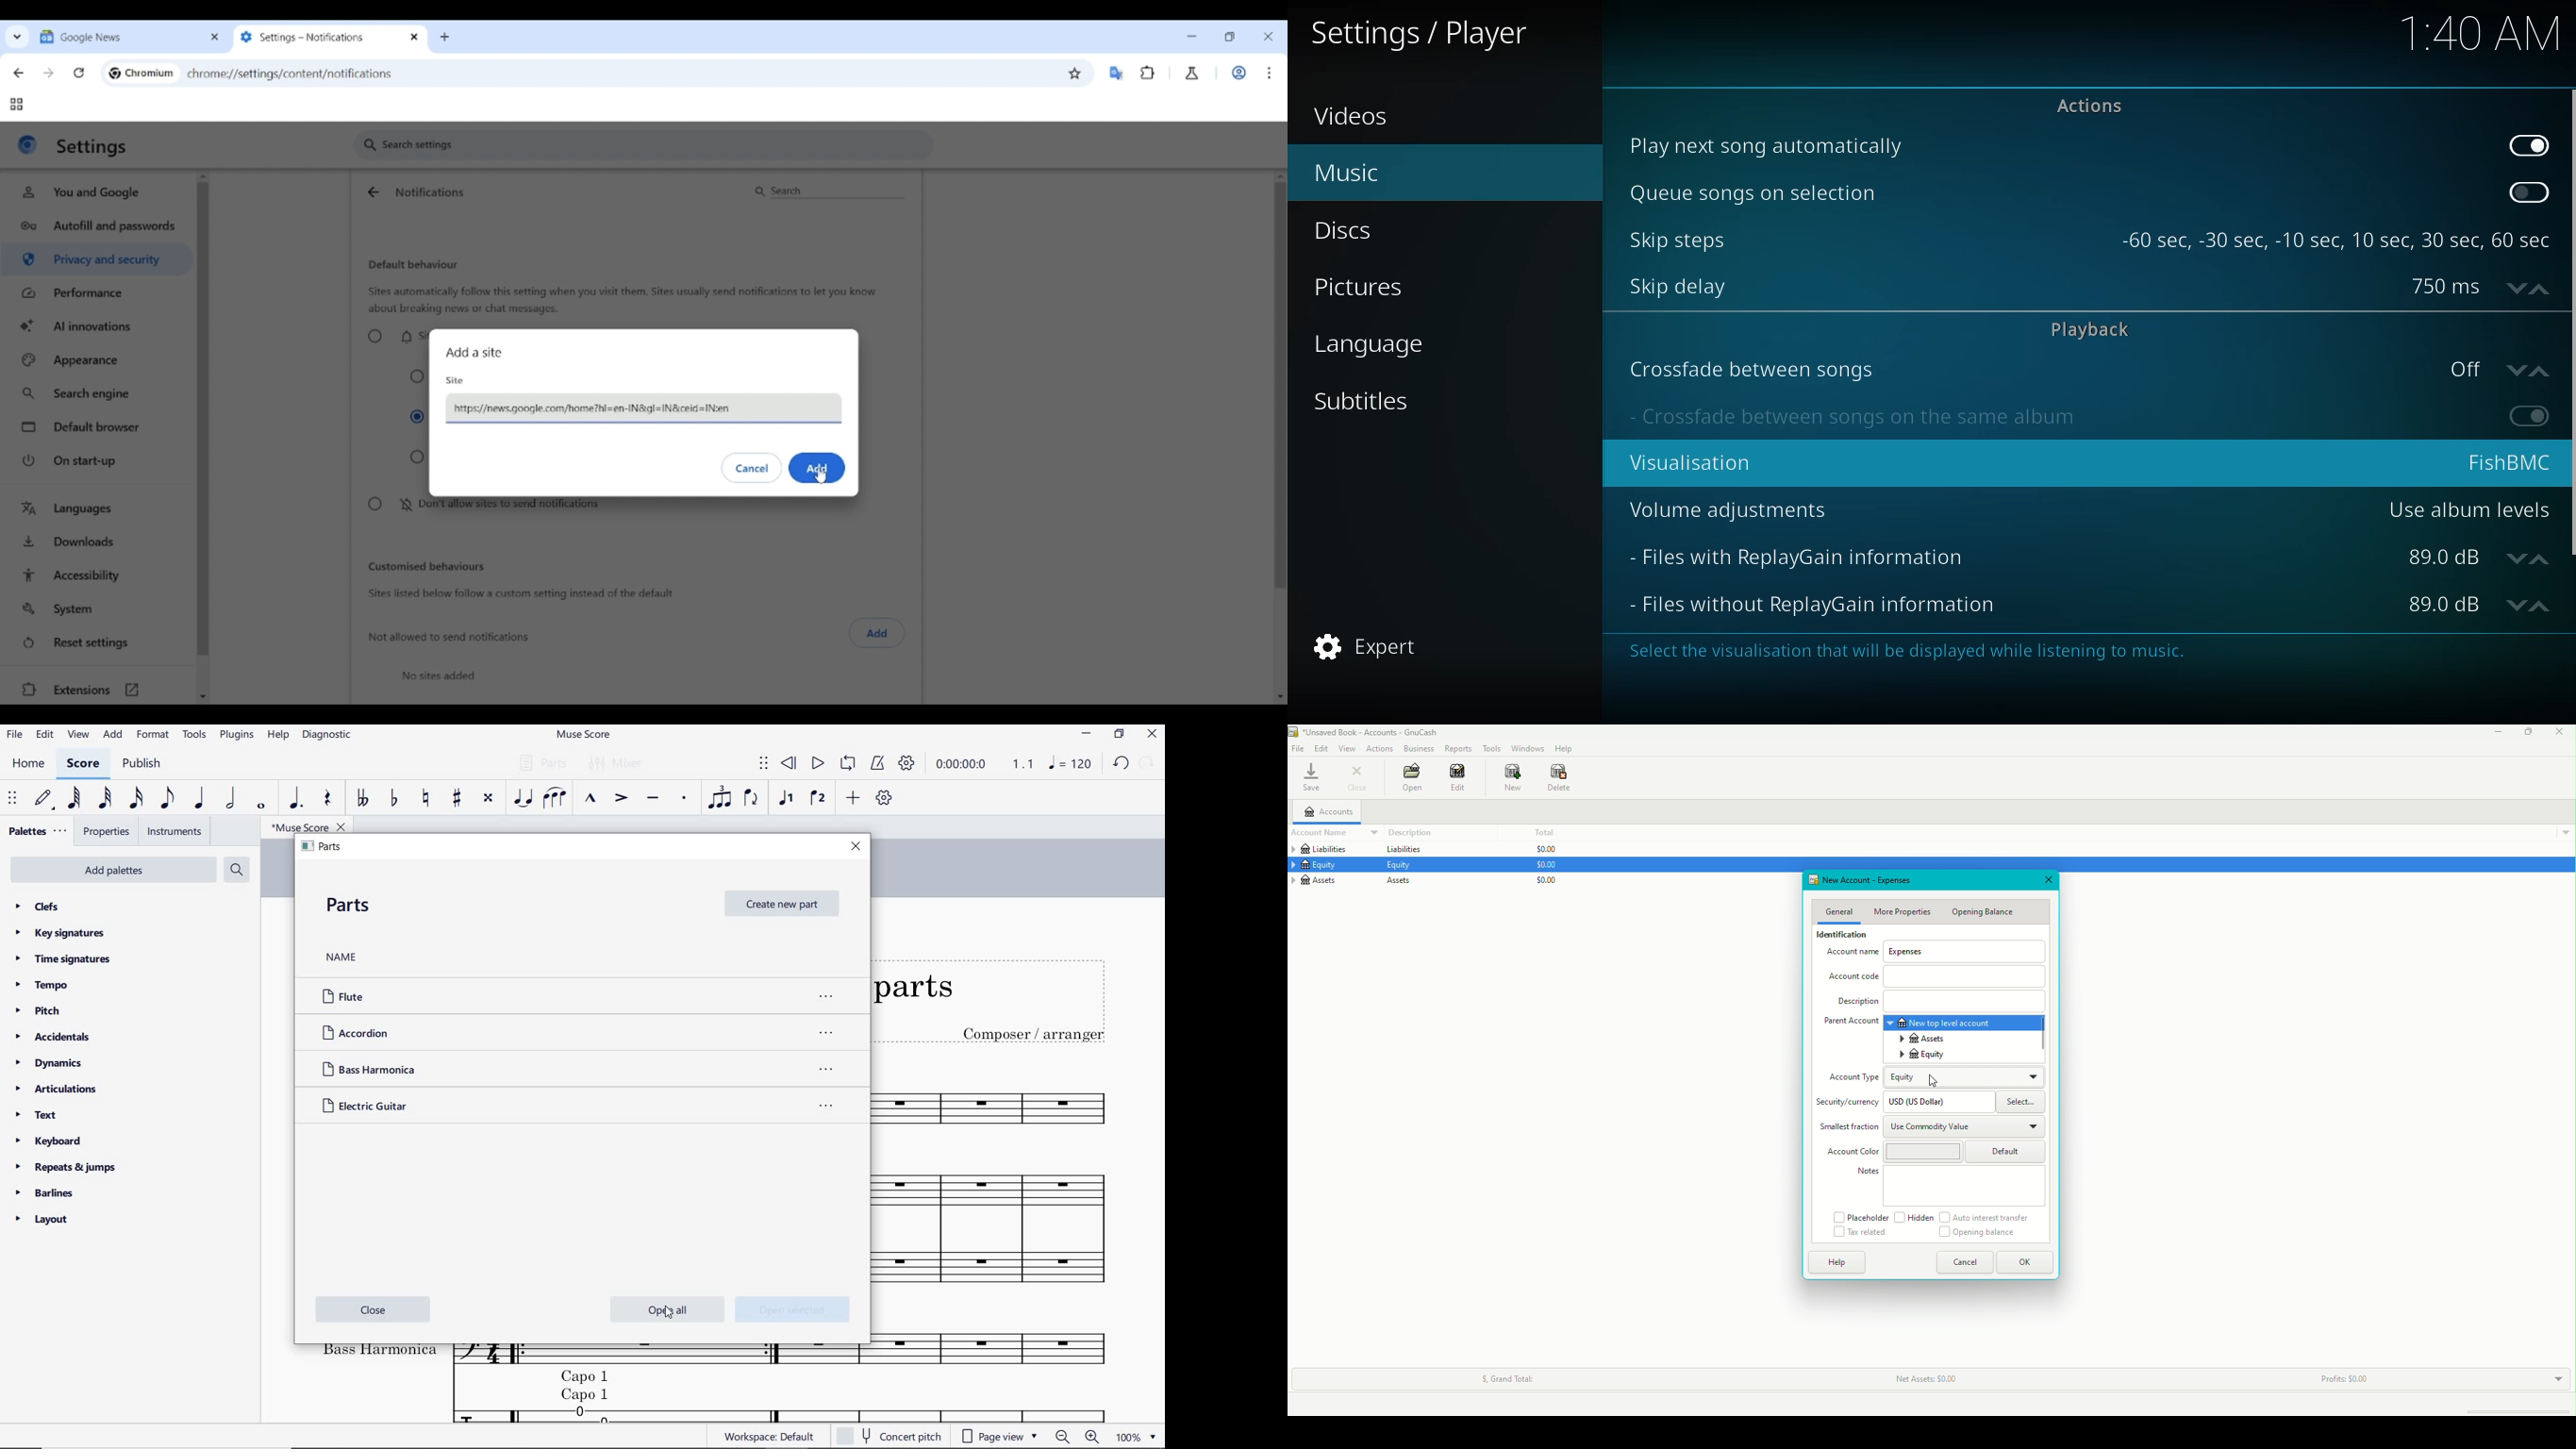  Describe the element at coordinates (1075, 74) in the screenshot. I see `Bookmark this tab` at that location.